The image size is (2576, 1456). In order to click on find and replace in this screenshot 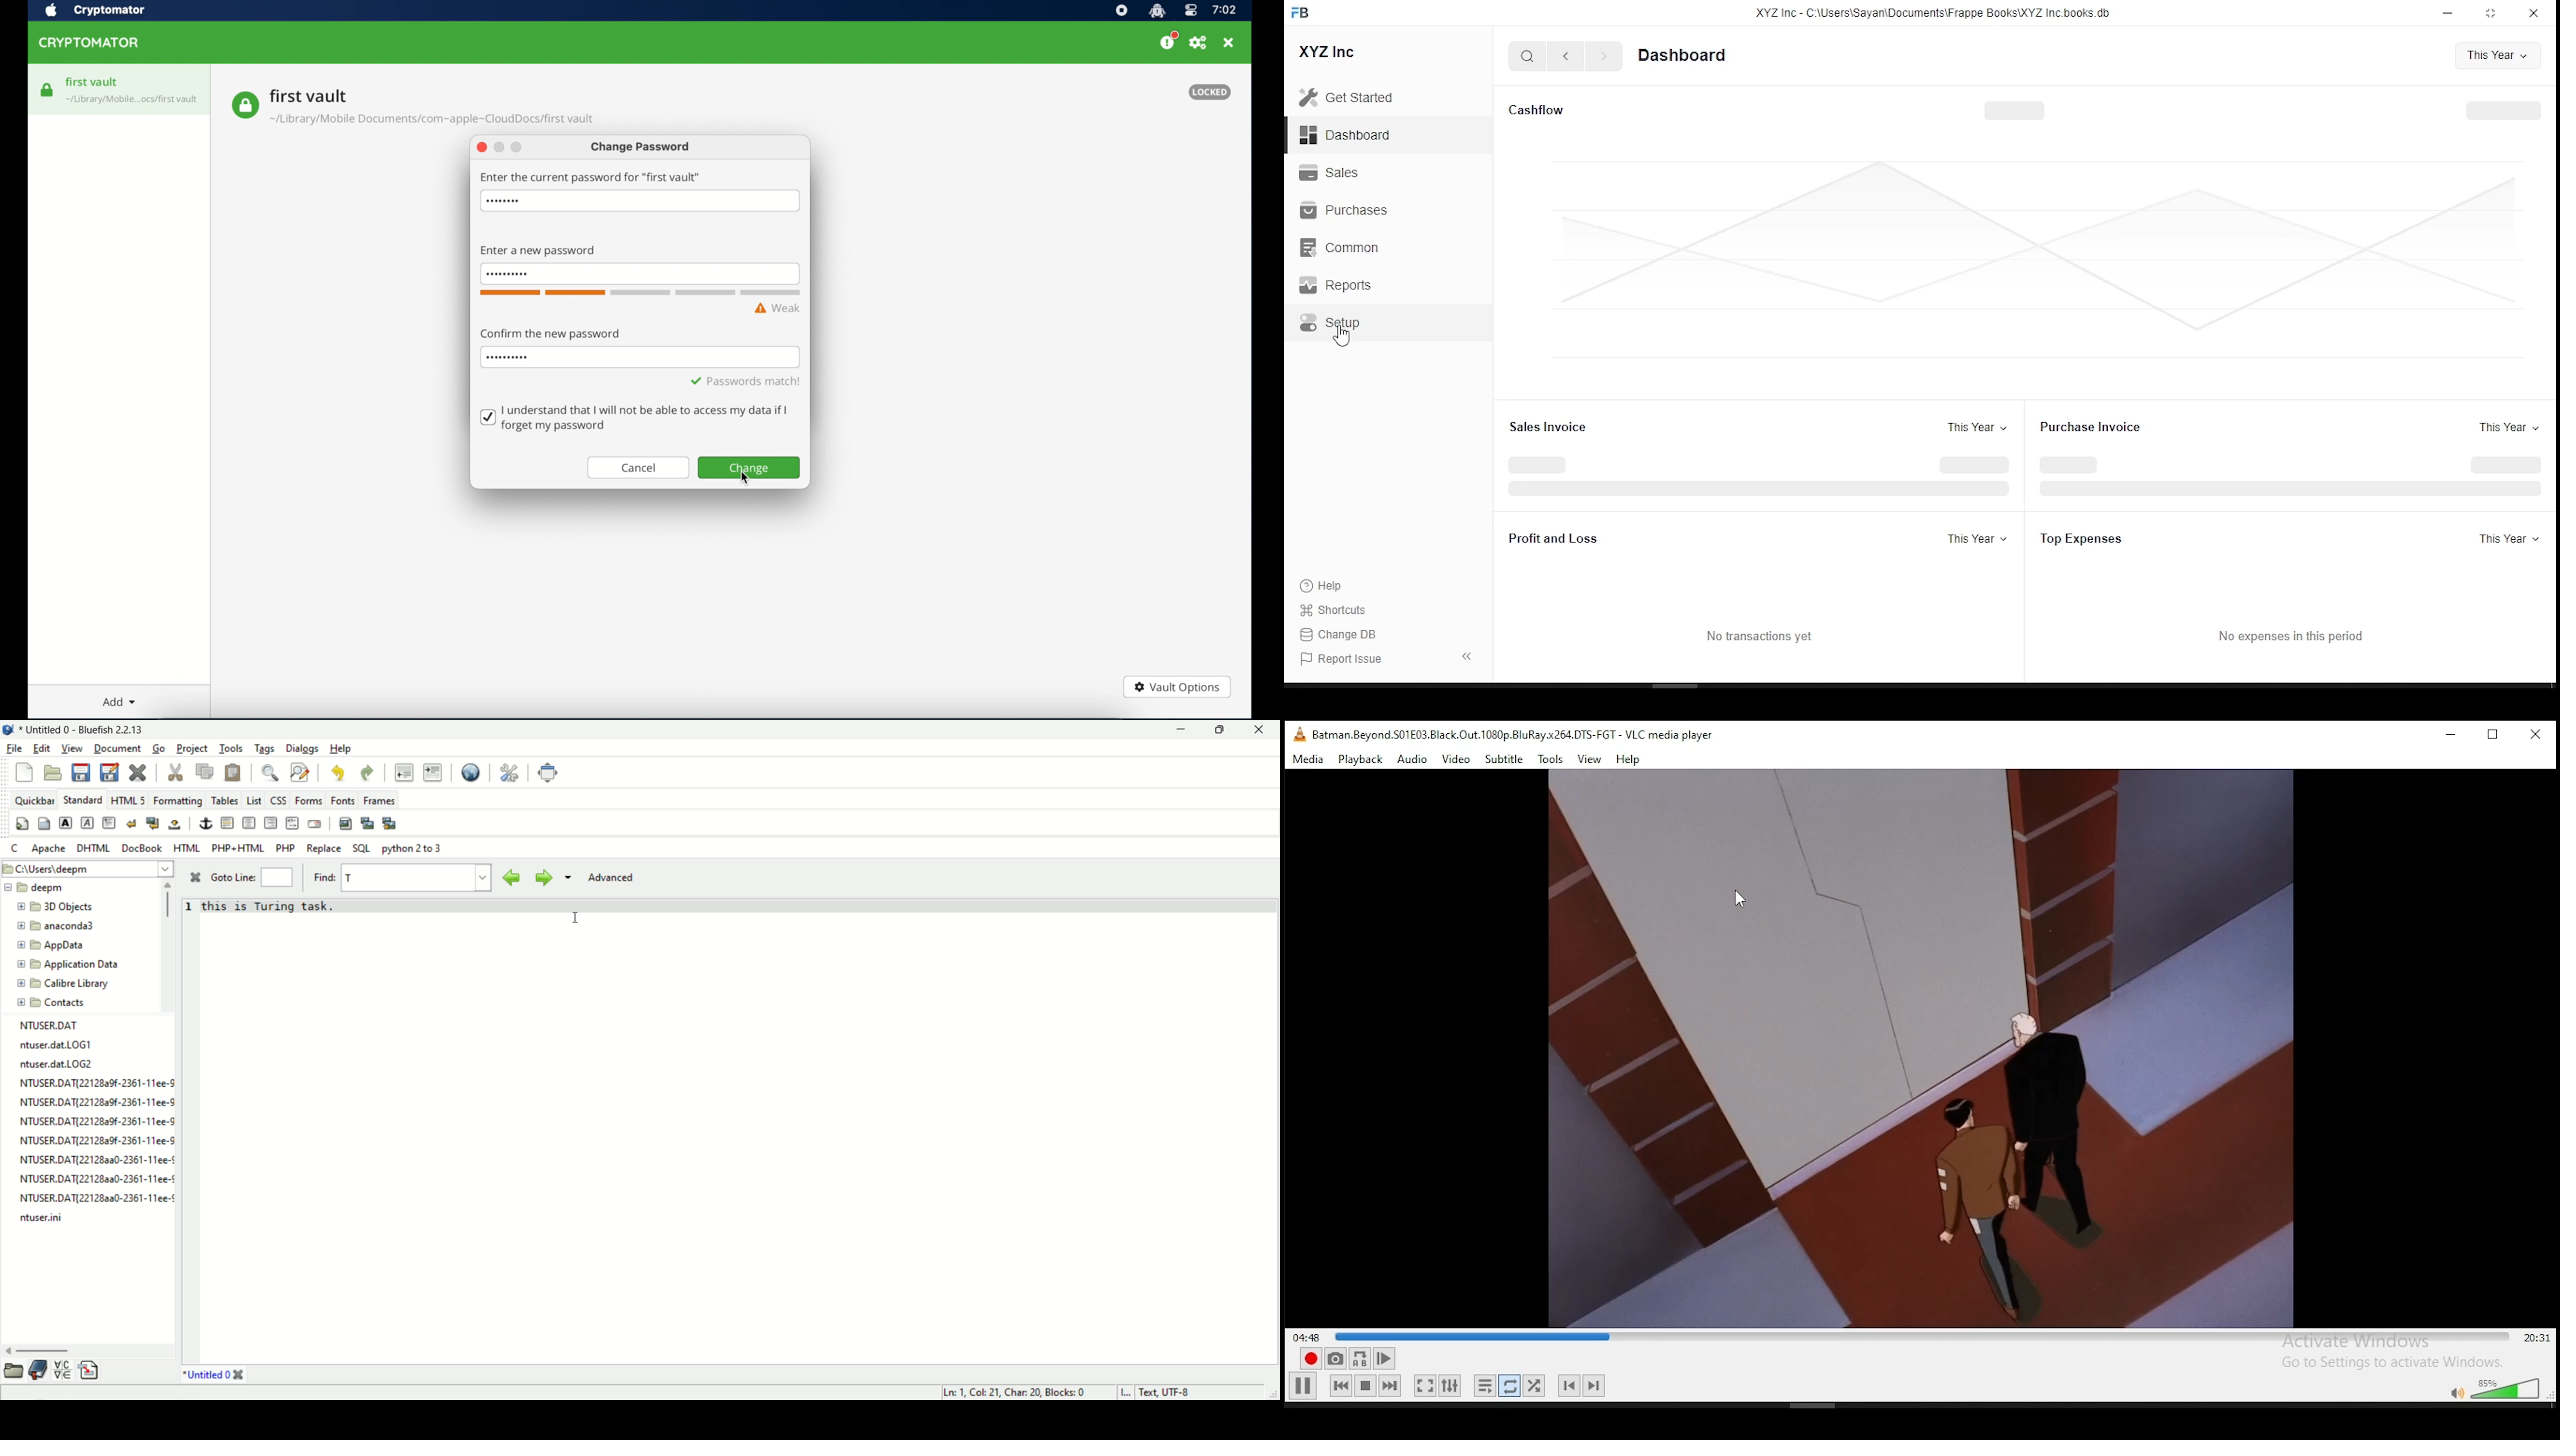, I will do `click(300, 773)`.